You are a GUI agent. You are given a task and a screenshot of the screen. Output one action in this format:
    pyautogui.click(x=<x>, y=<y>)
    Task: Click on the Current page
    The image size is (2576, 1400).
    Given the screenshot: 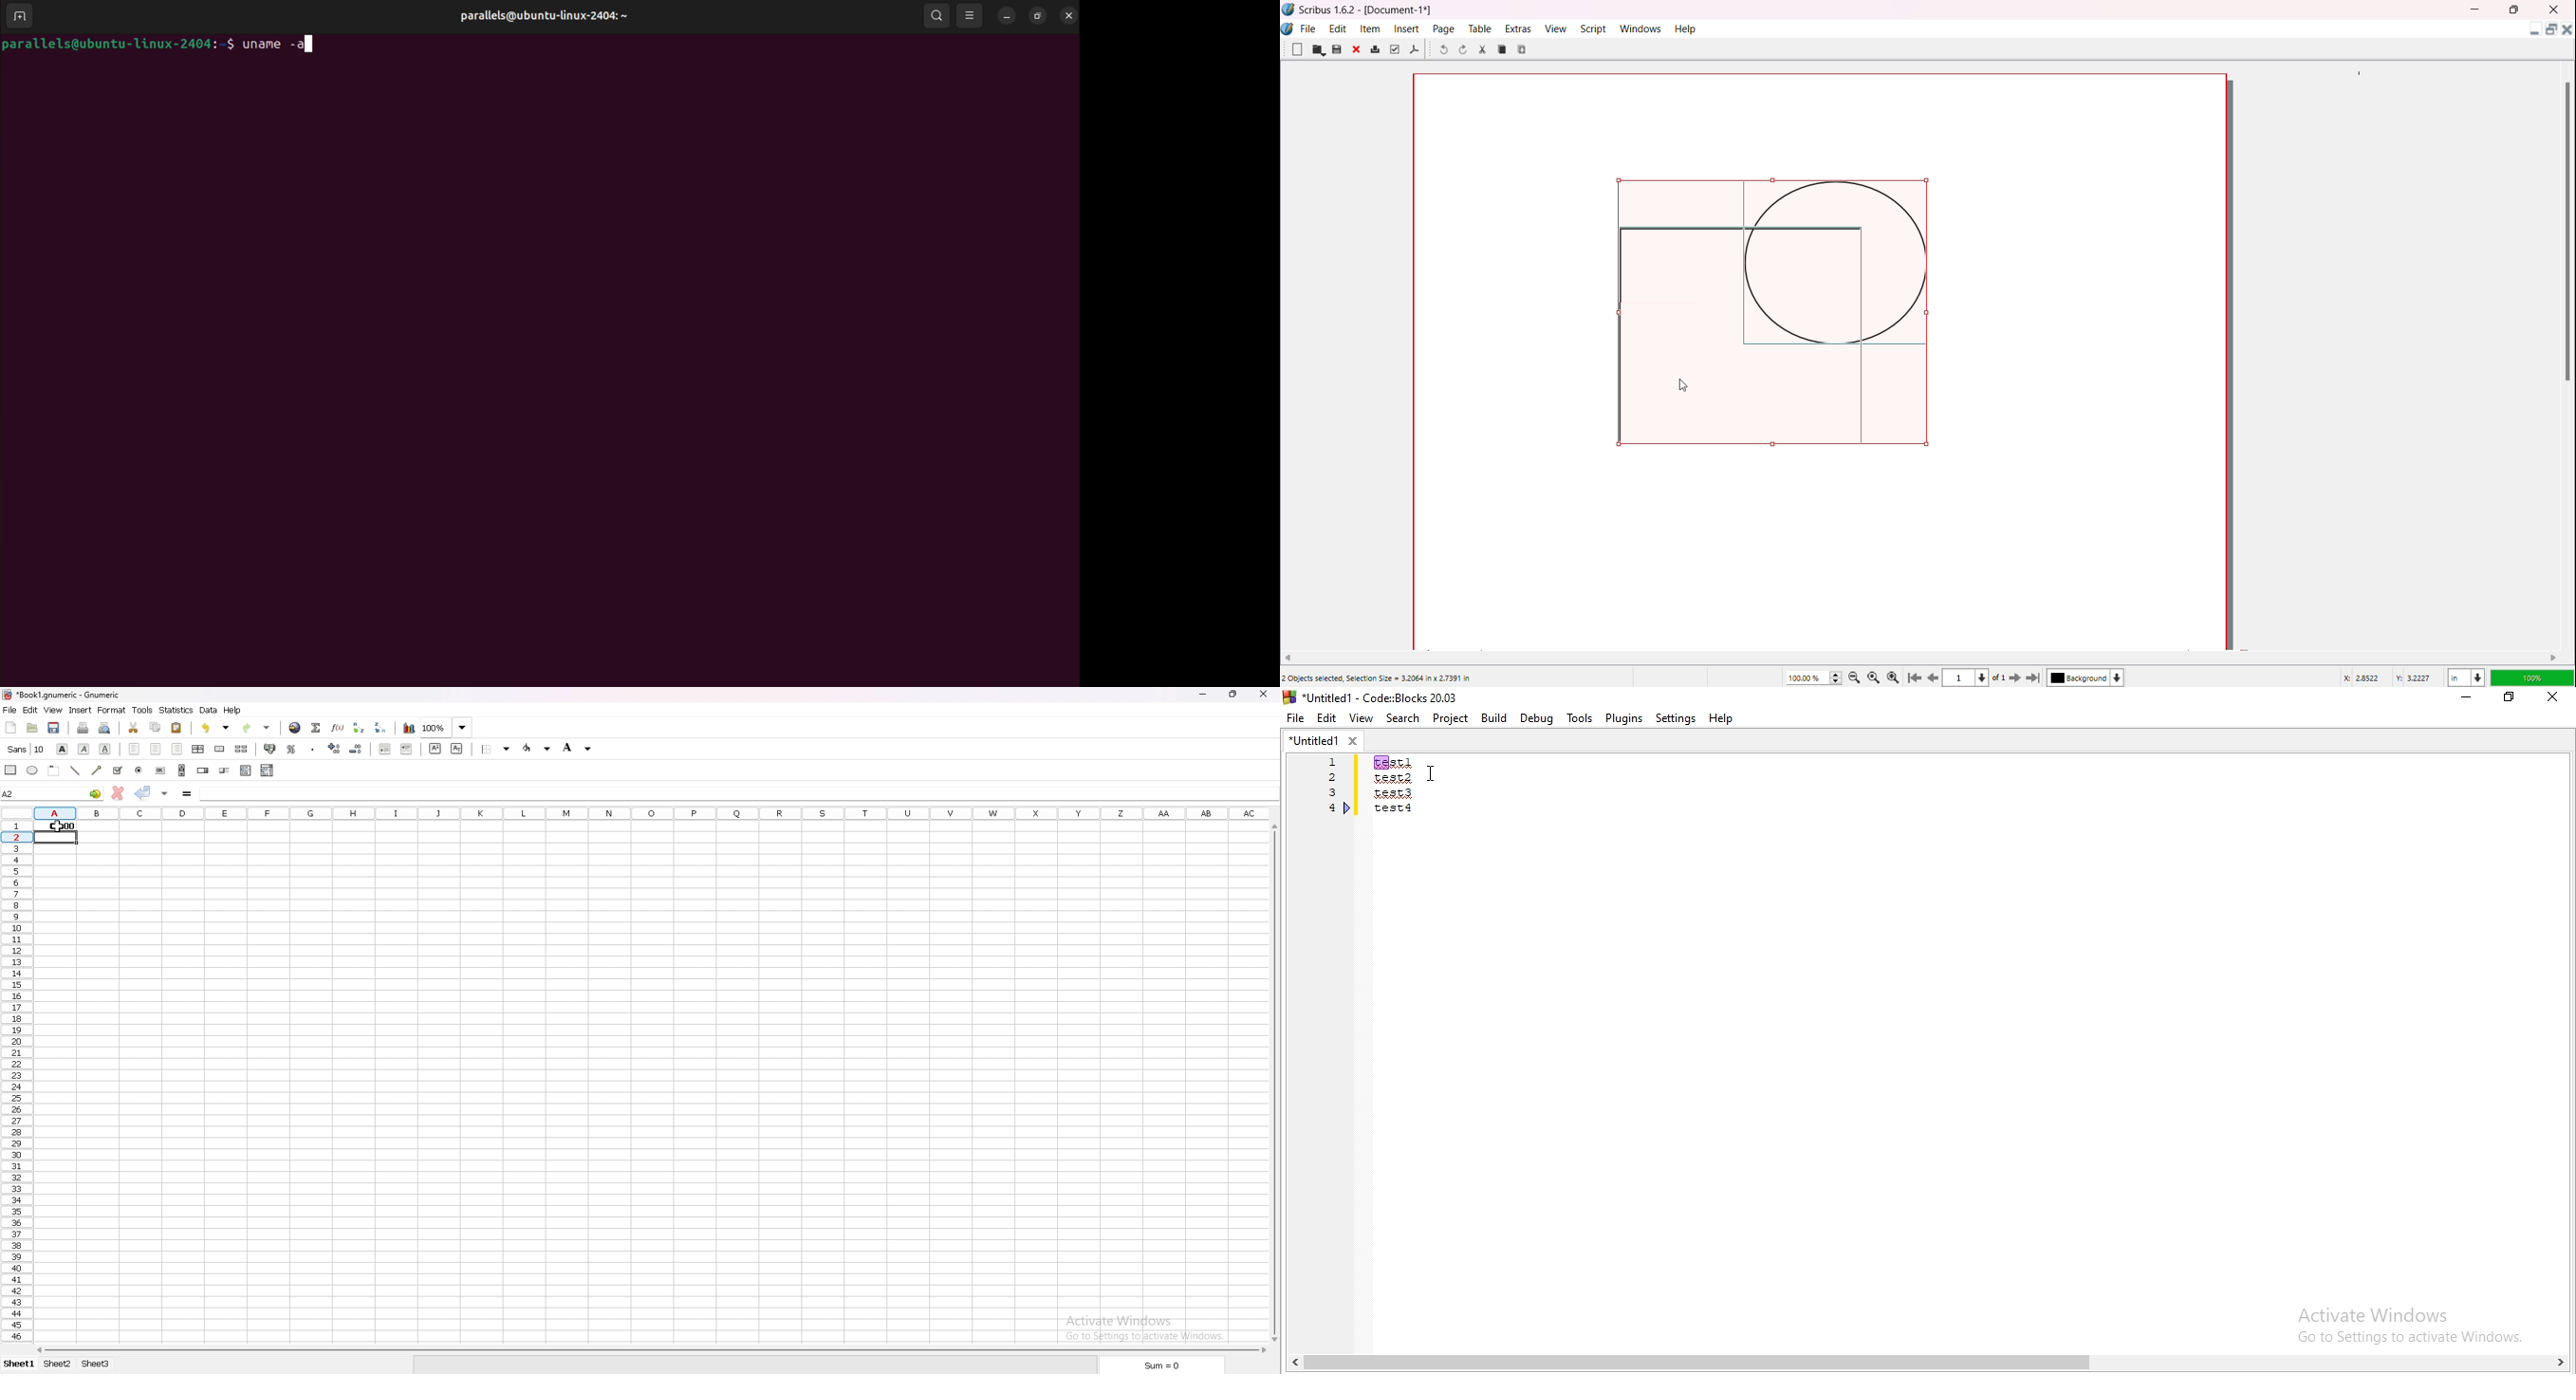 What is the action you would take?
    pyautogui.click(x=1961, y=678)
    